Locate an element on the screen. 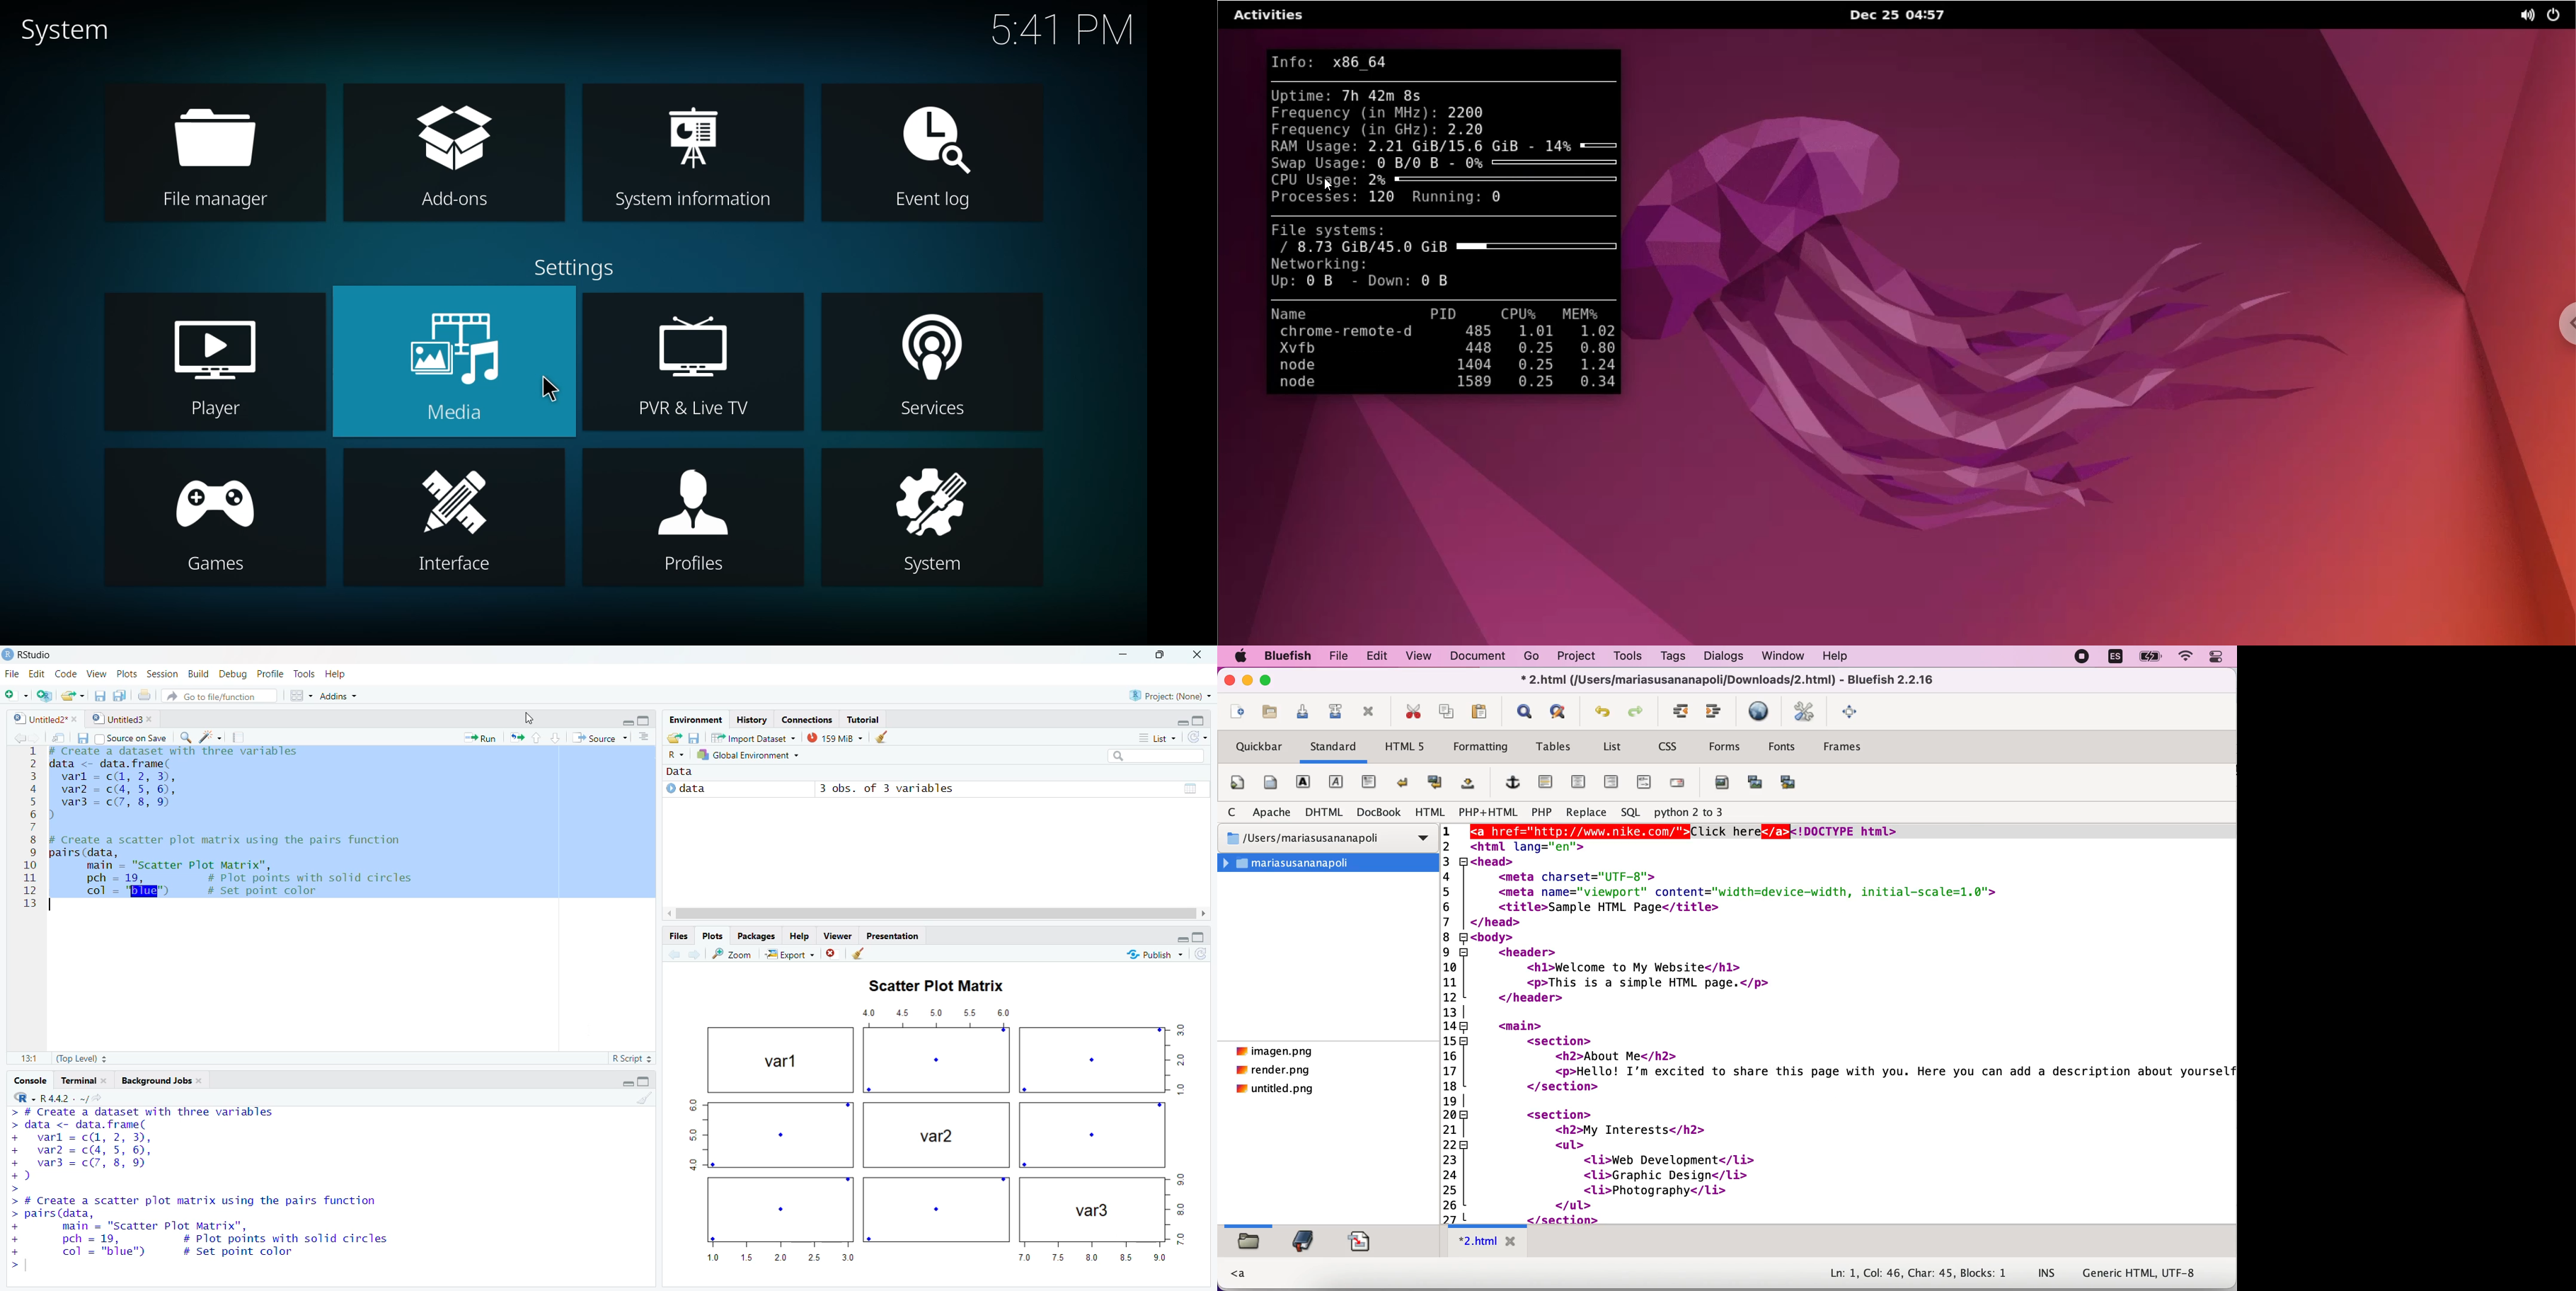  + Source is located at coordinates (602, 737).